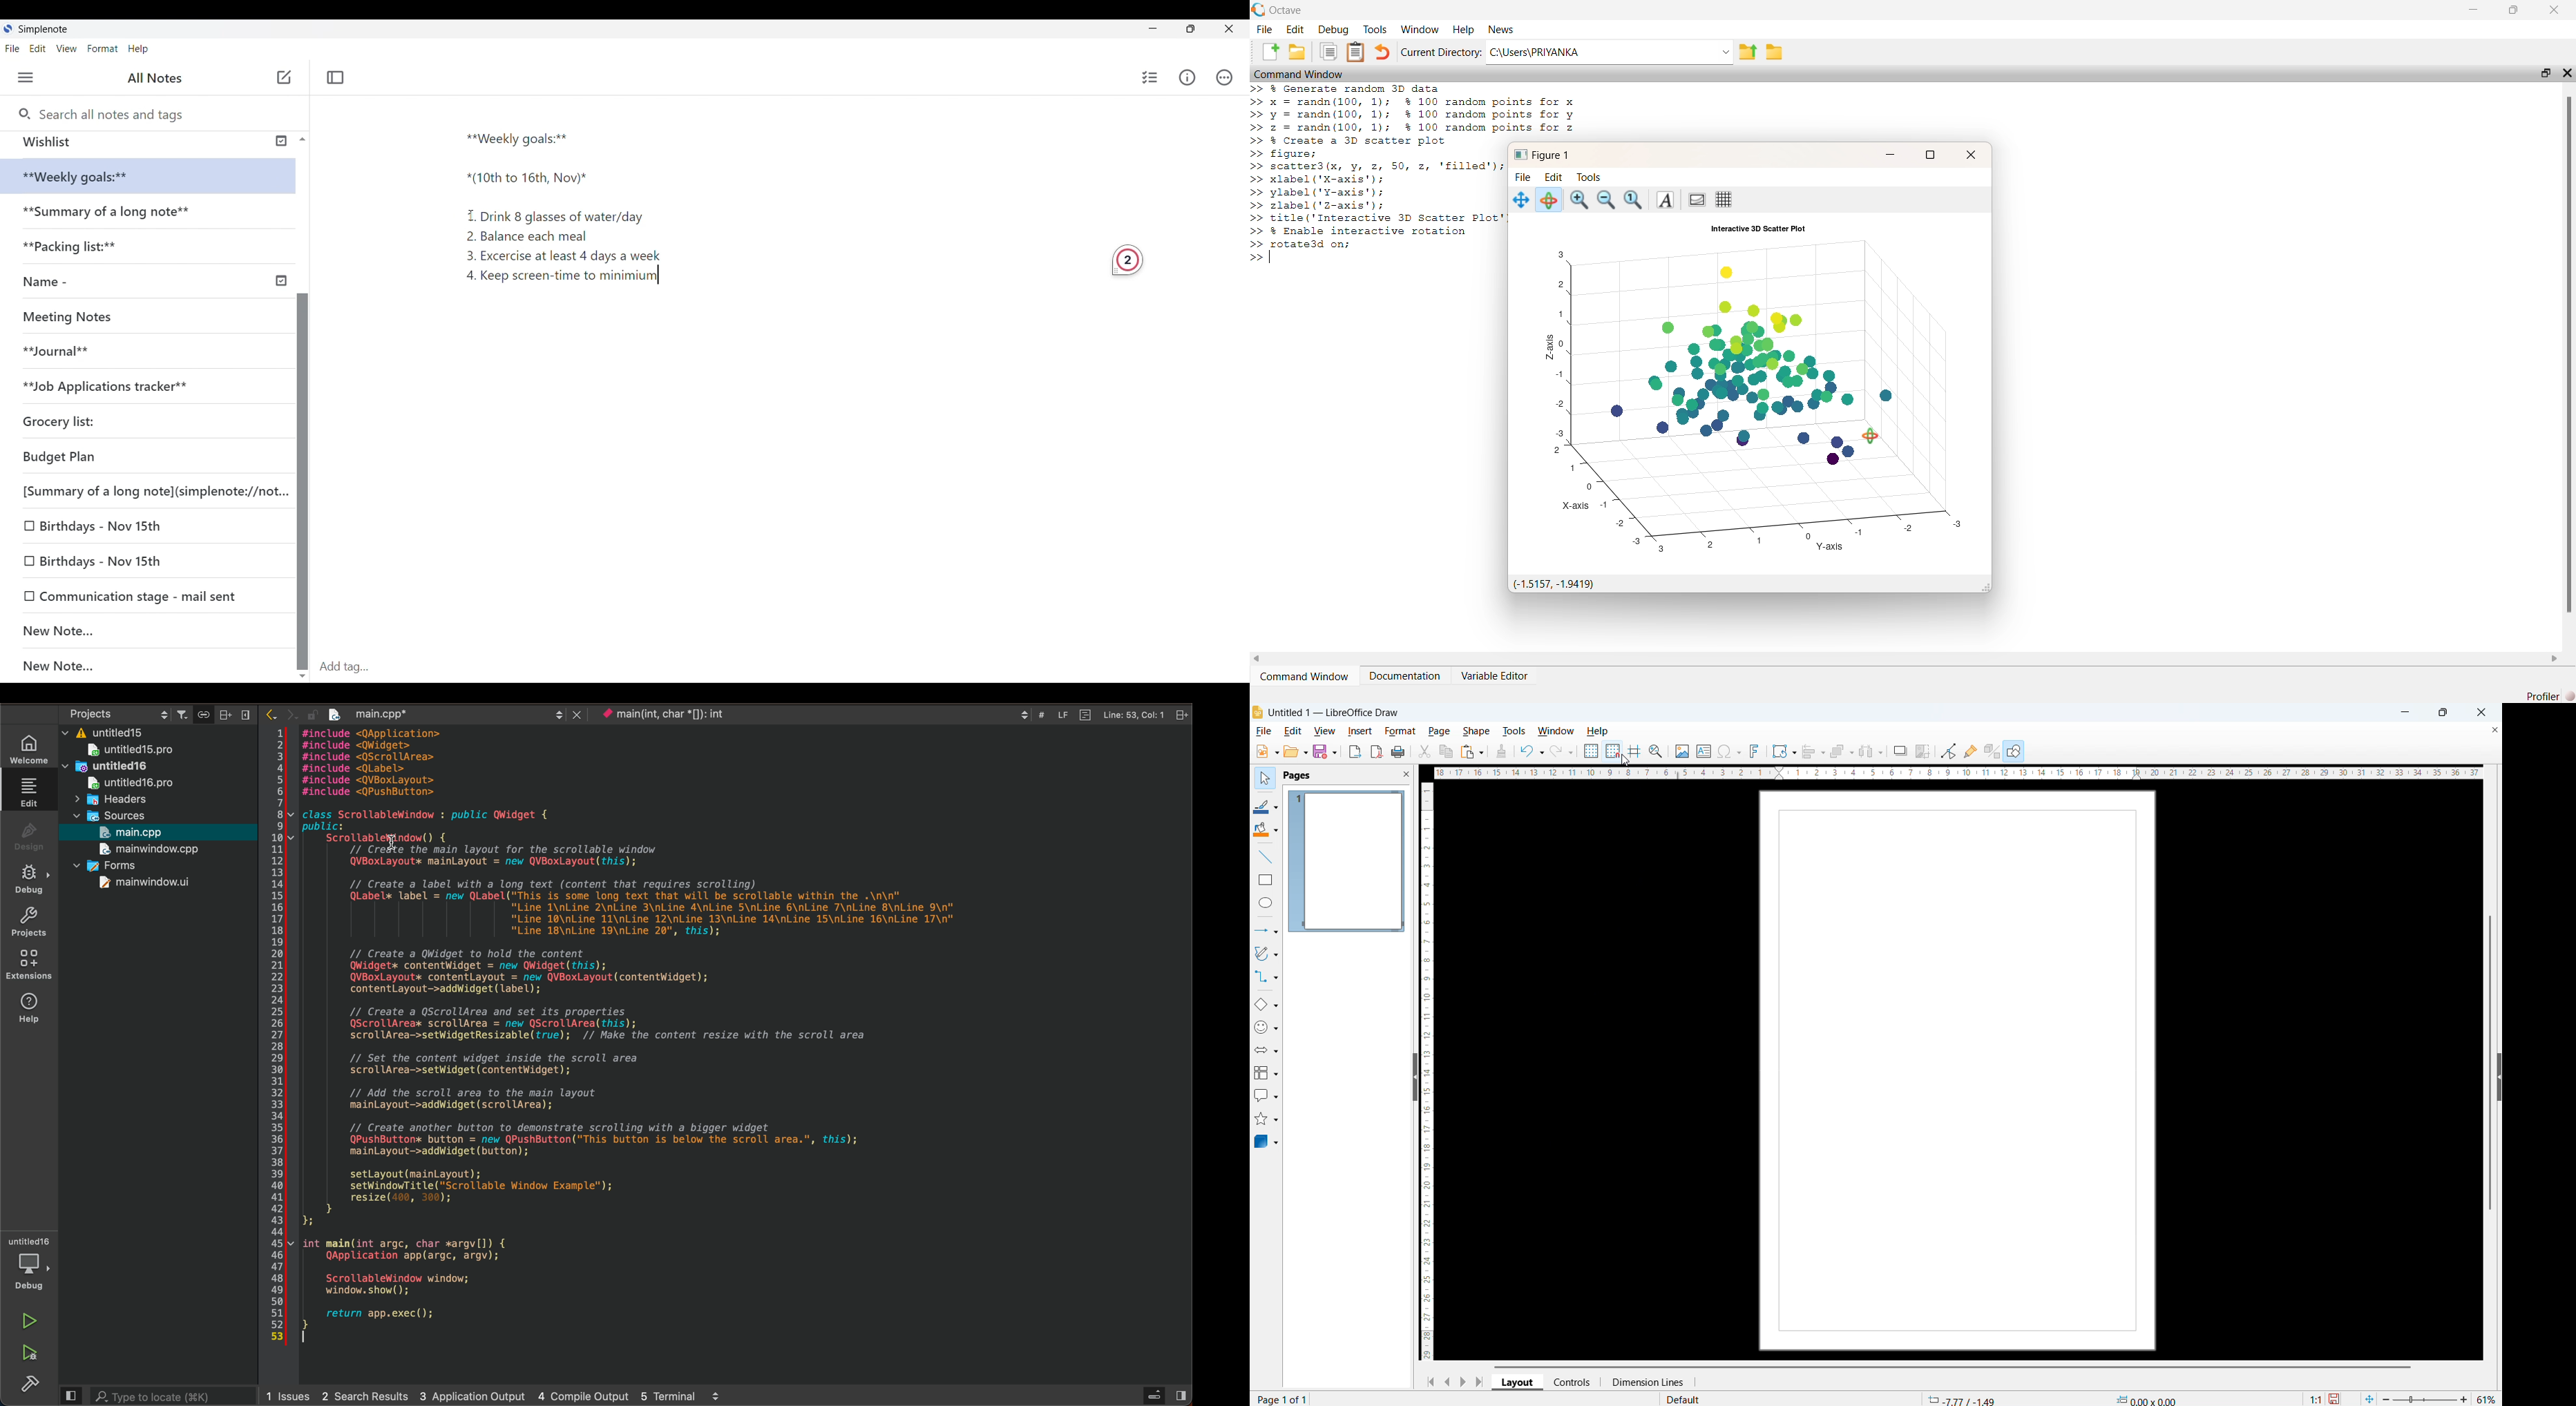 The height and width of the screenshot is (1428, 2576). I want to click on Fit to page , so click(2367, 1398).